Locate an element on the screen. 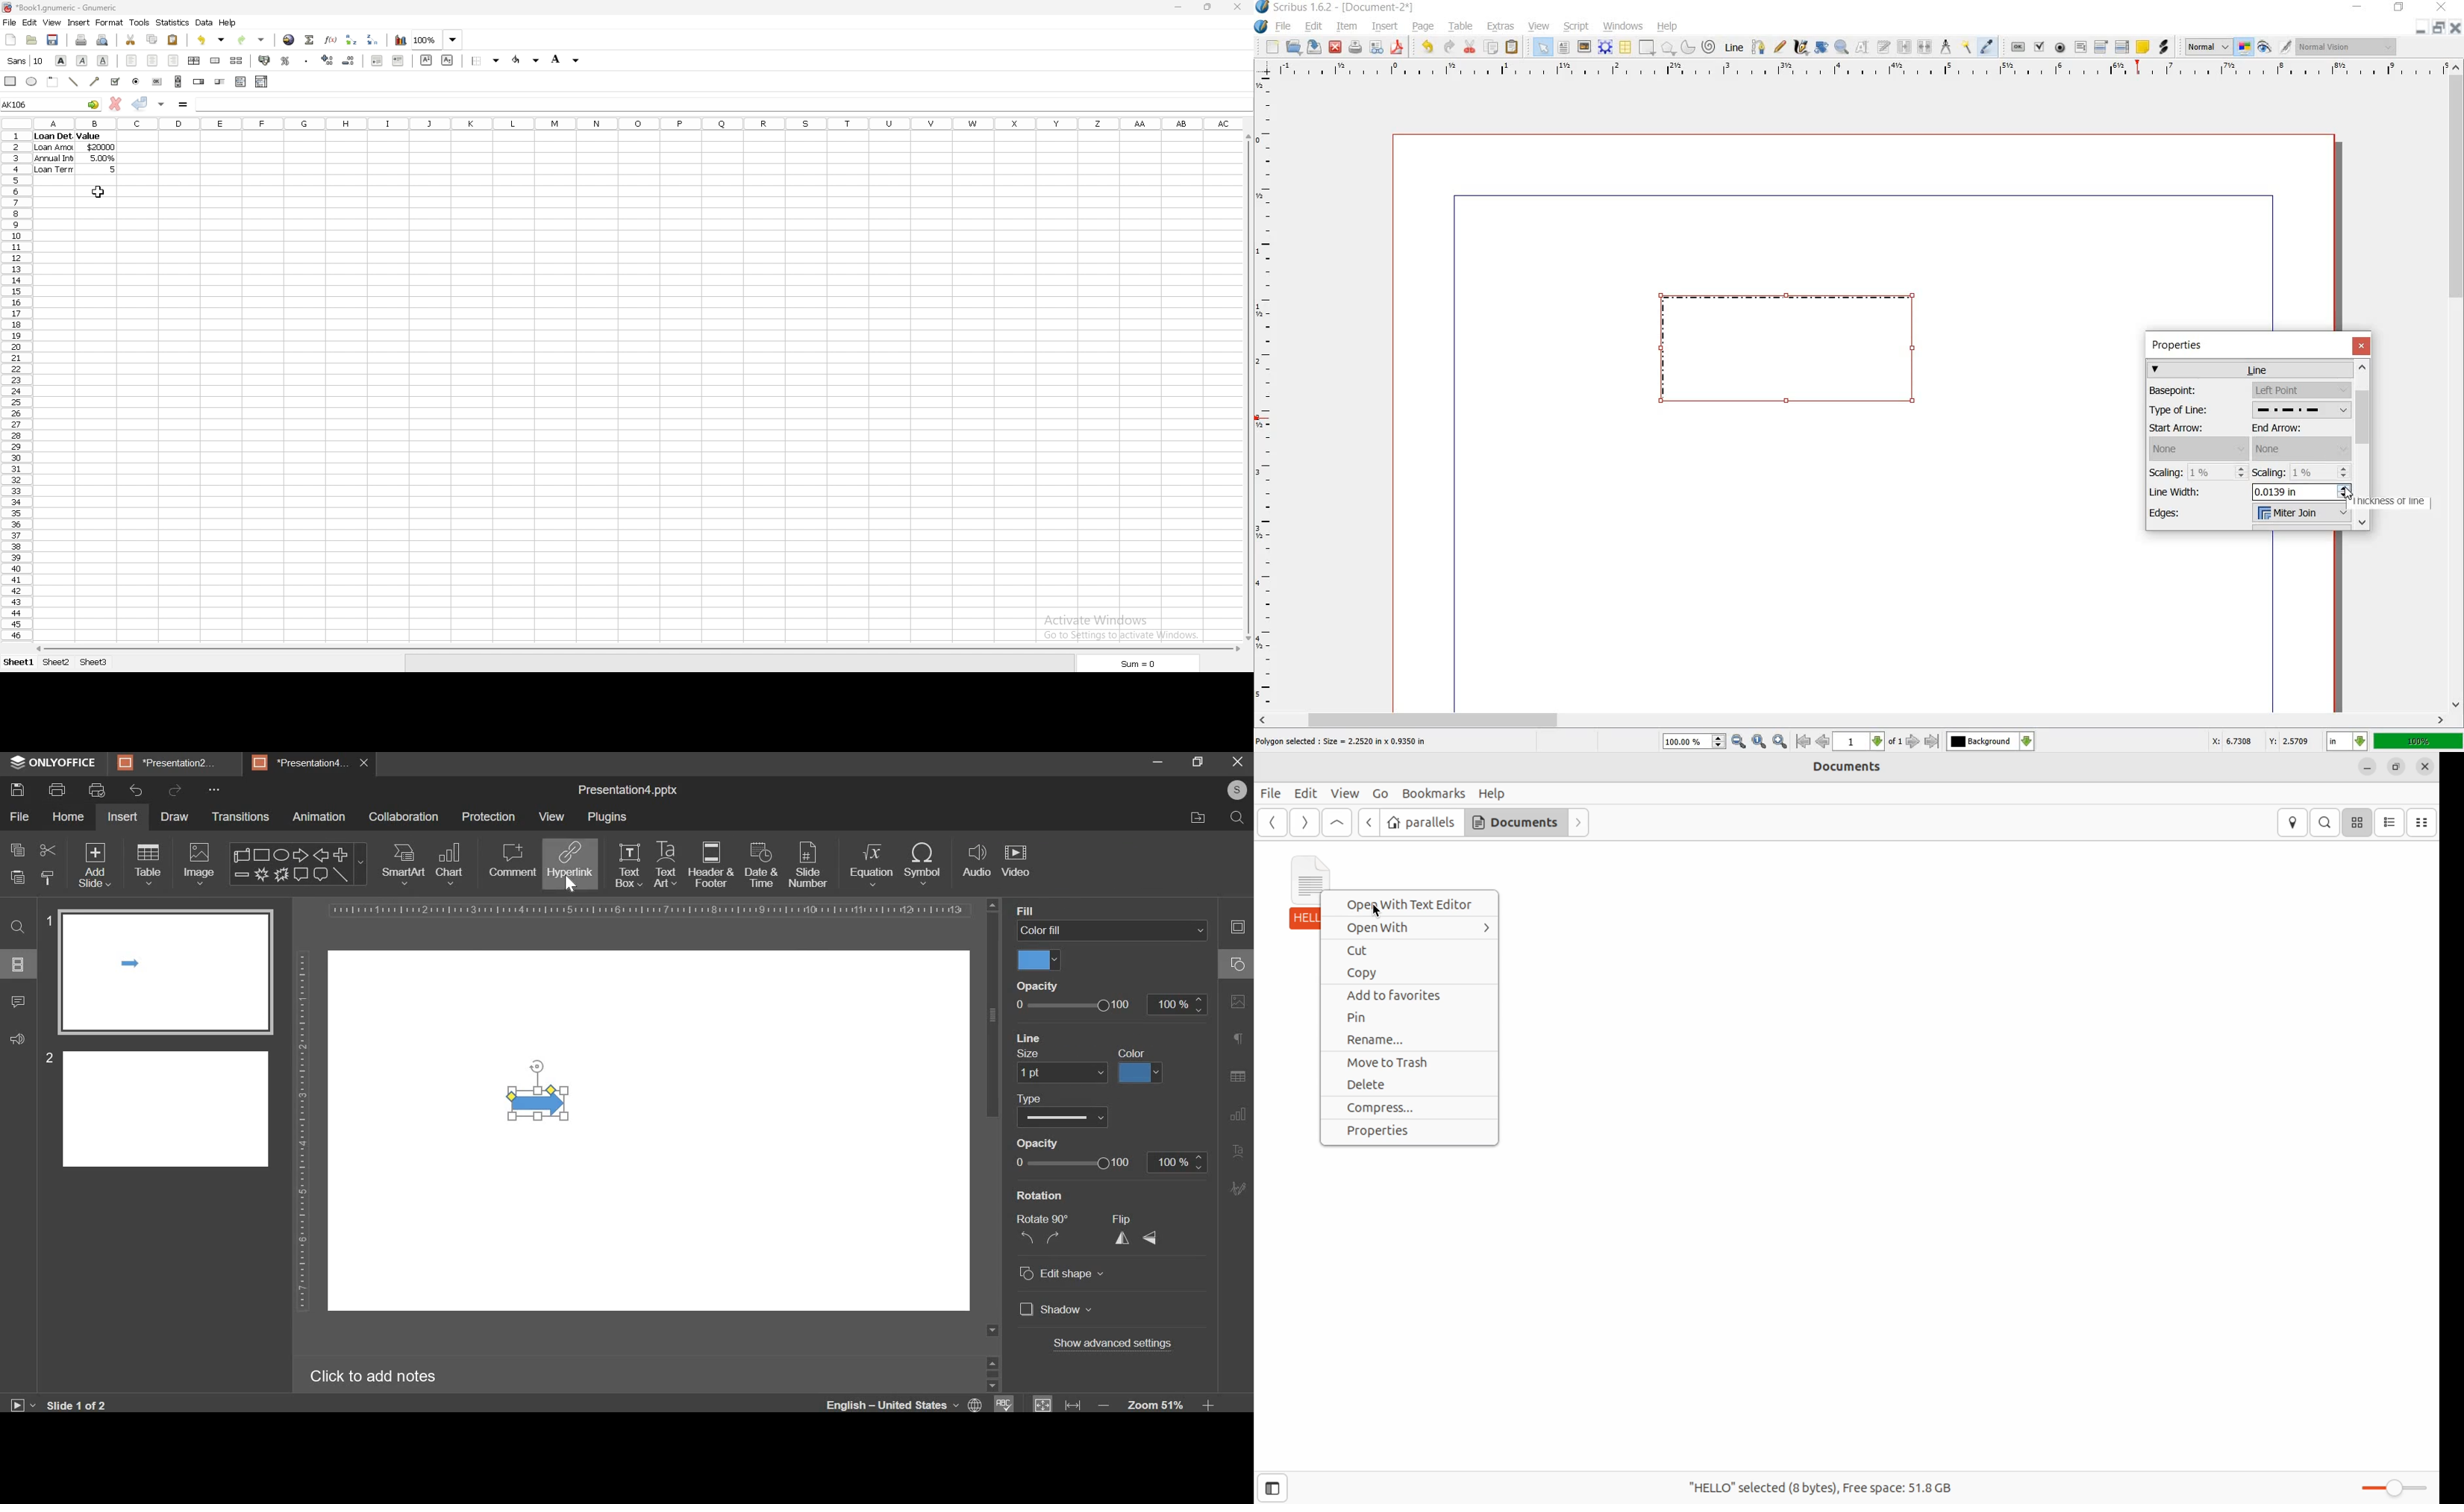  options is located at coordinates (12, 962).